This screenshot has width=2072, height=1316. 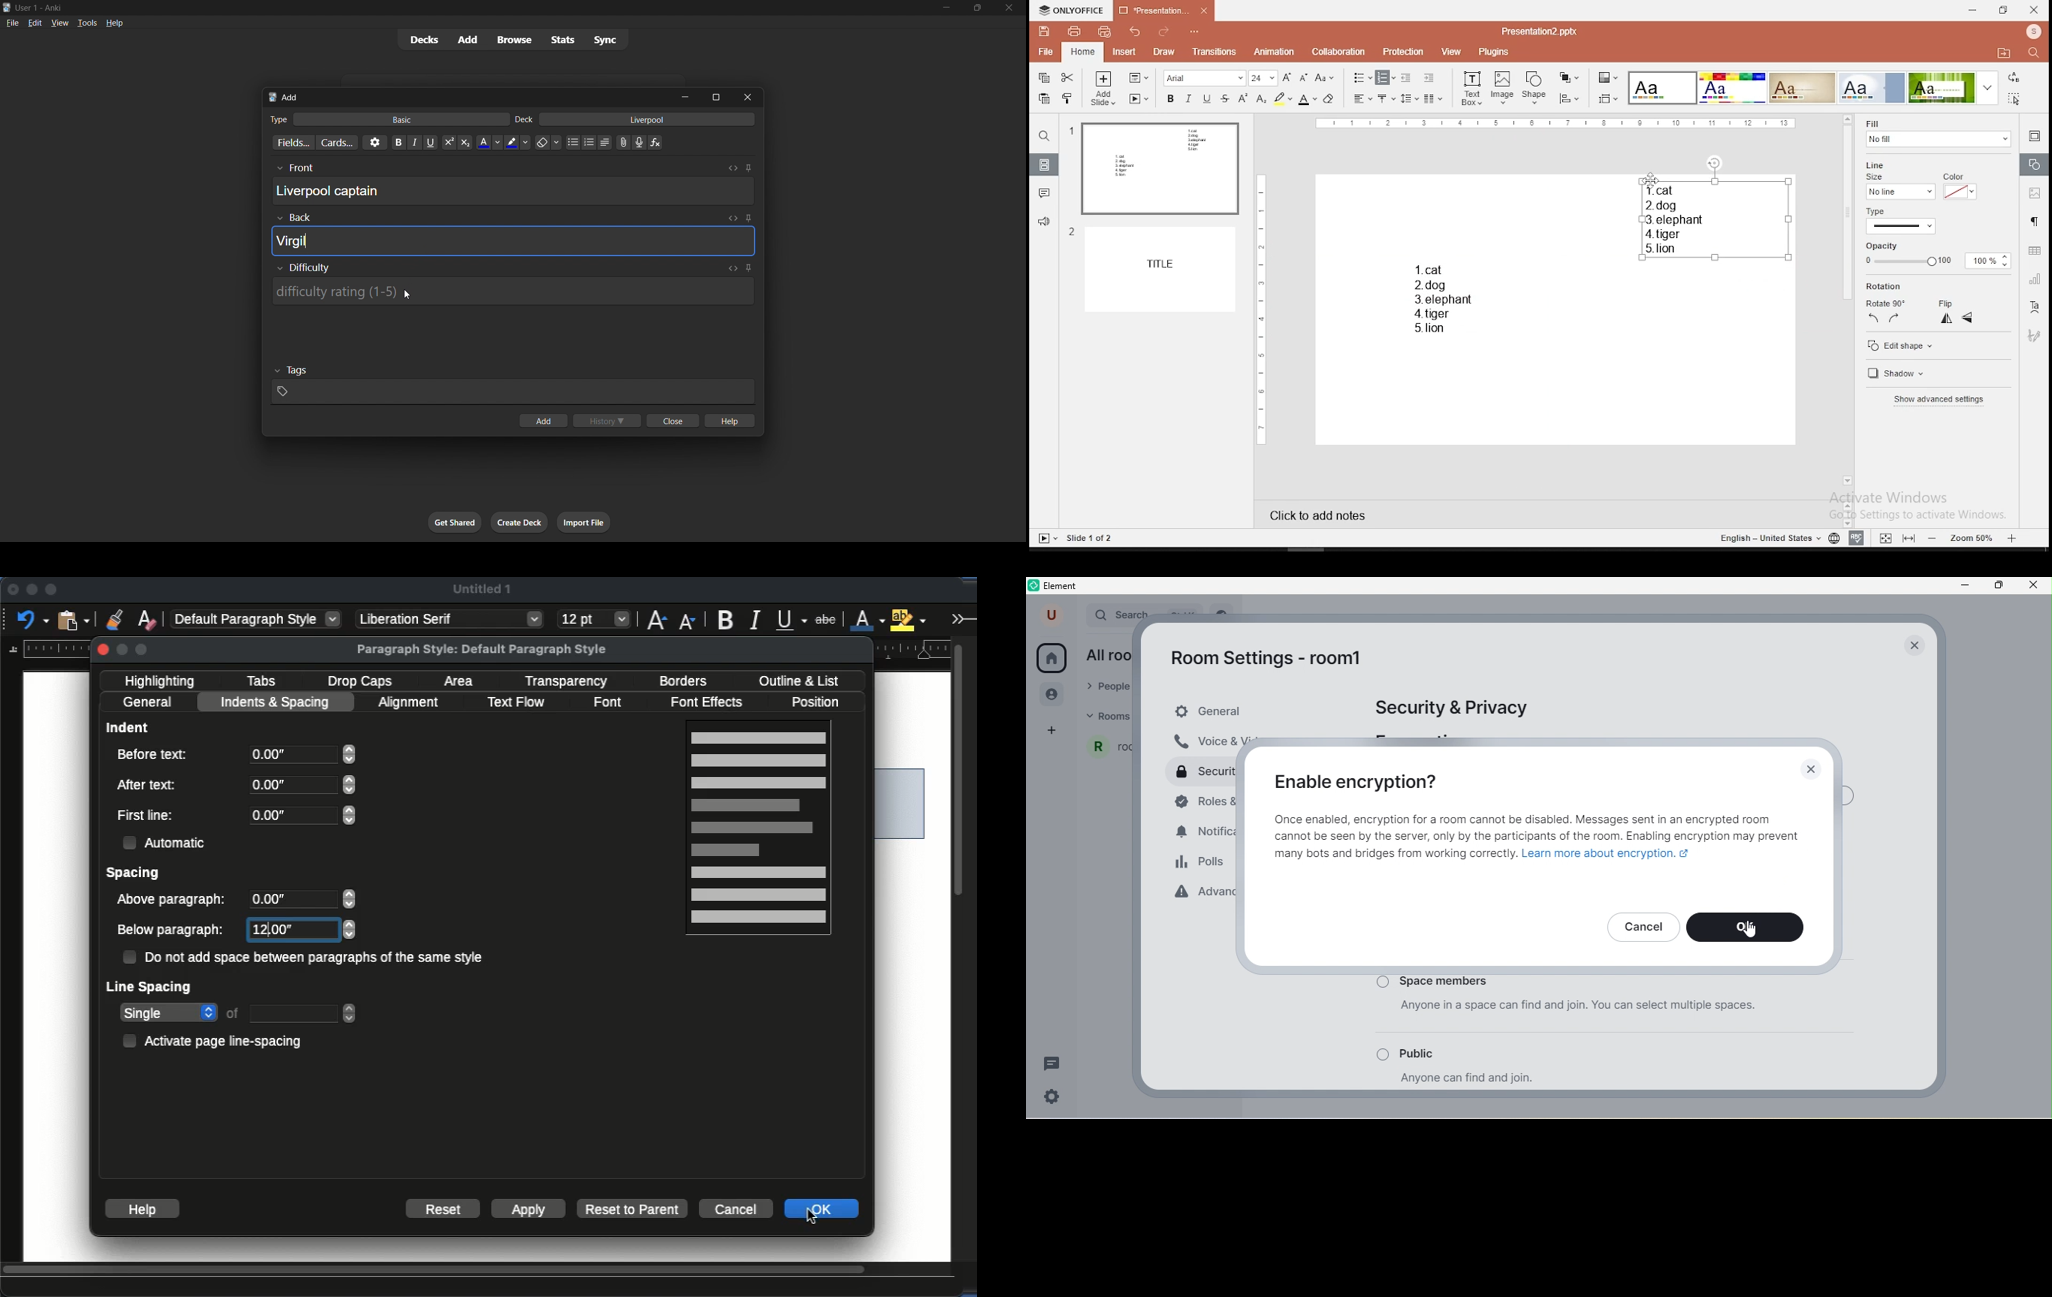 I want to click on spacing, so click(x=1410, y=98).